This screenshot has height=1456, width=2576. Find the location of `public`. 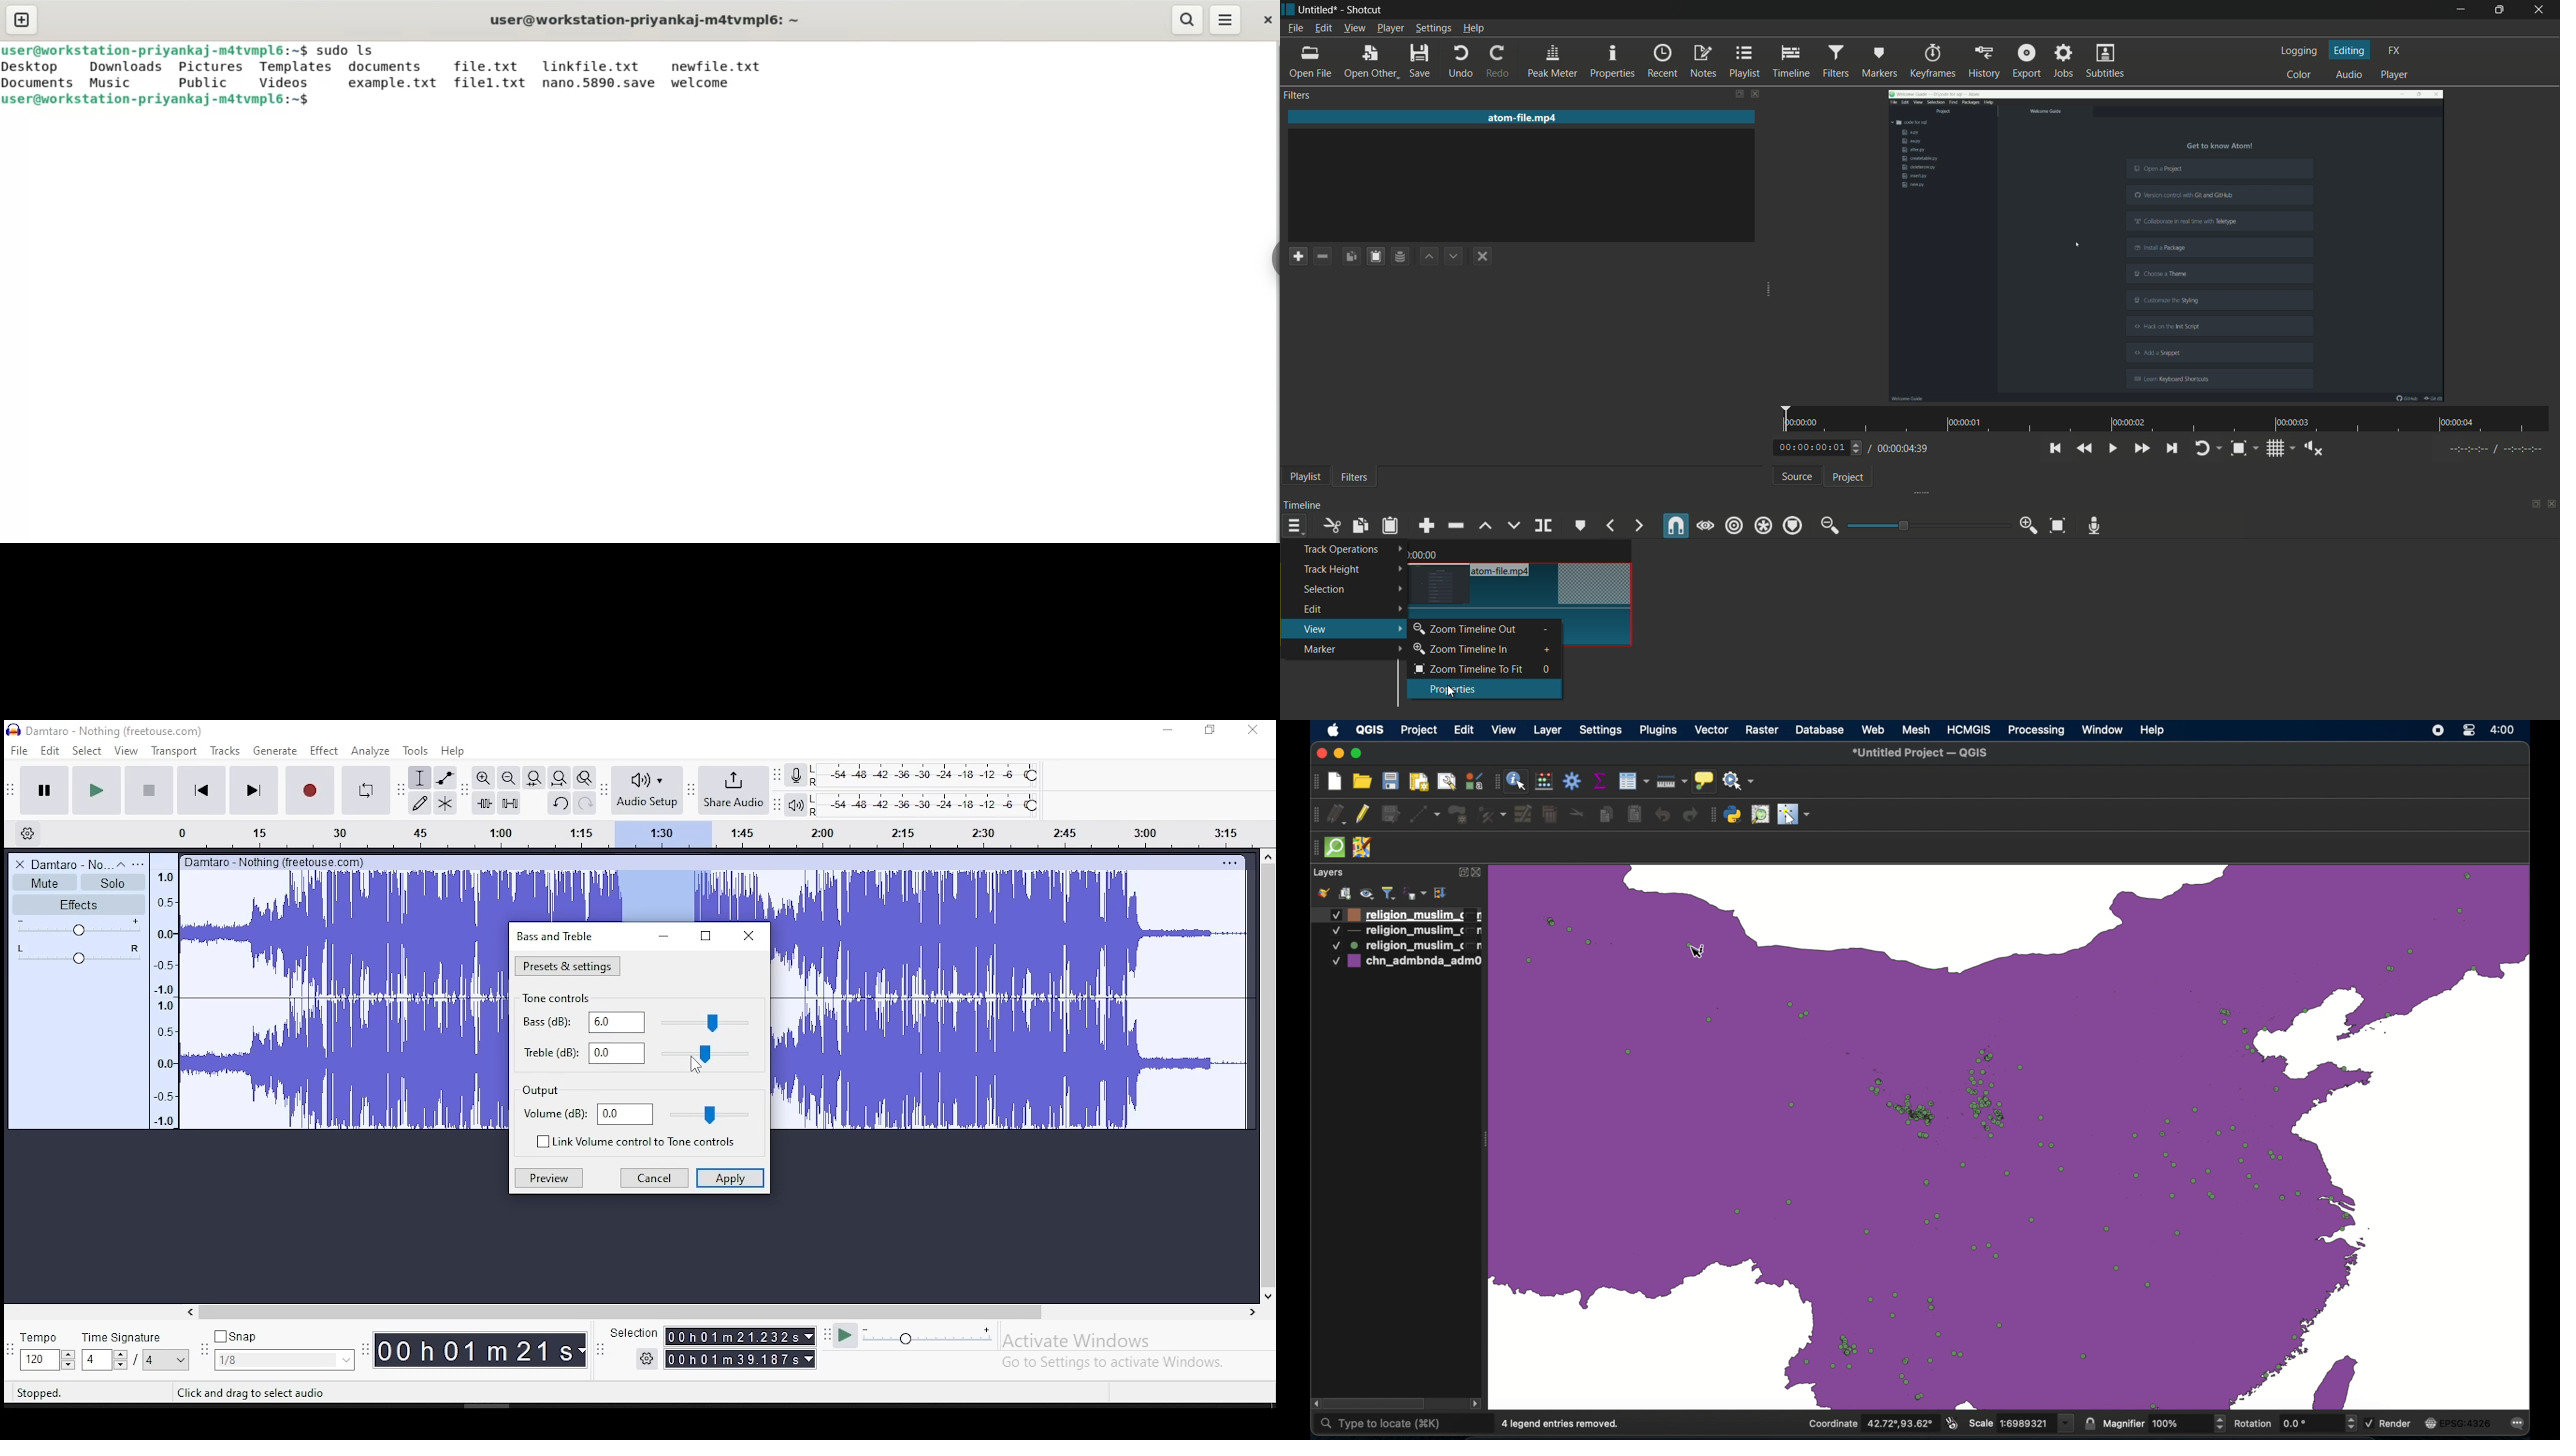

public is located at coordinates (203, 83).